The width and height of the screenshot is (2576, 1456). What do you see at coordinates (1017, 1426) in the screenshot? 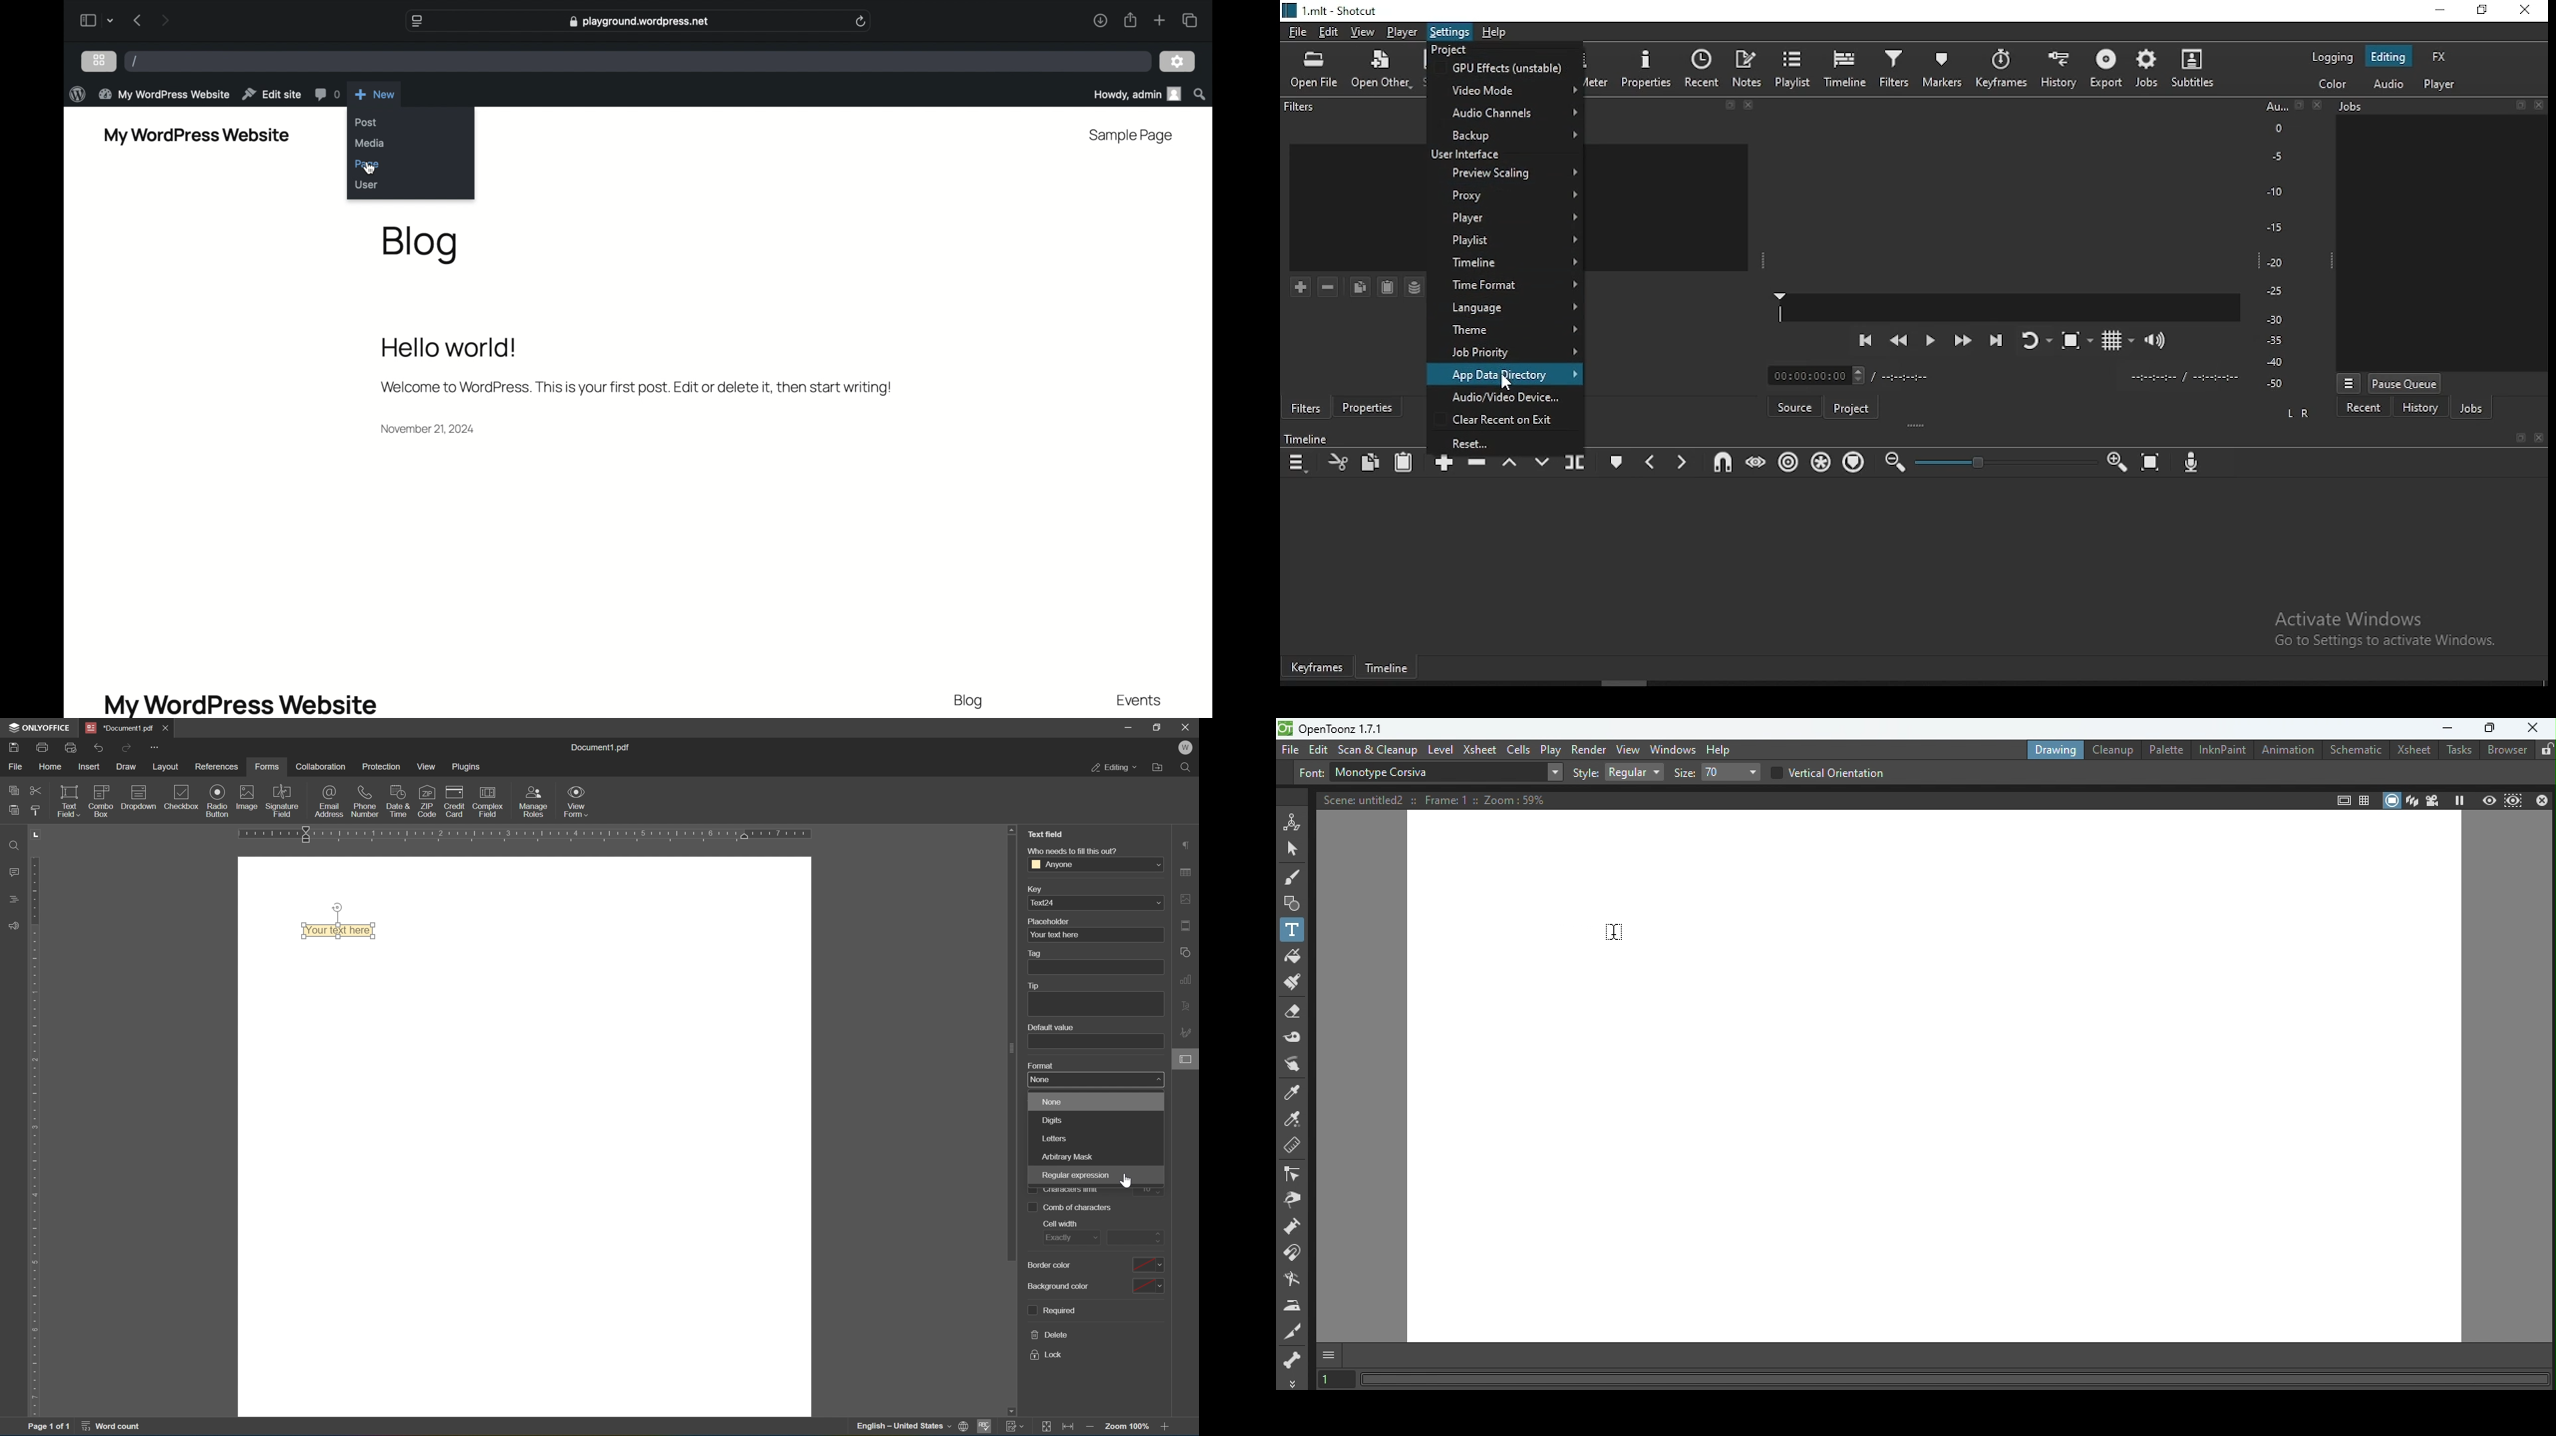
I see `track changes` at bounding box center [1017, 1426].